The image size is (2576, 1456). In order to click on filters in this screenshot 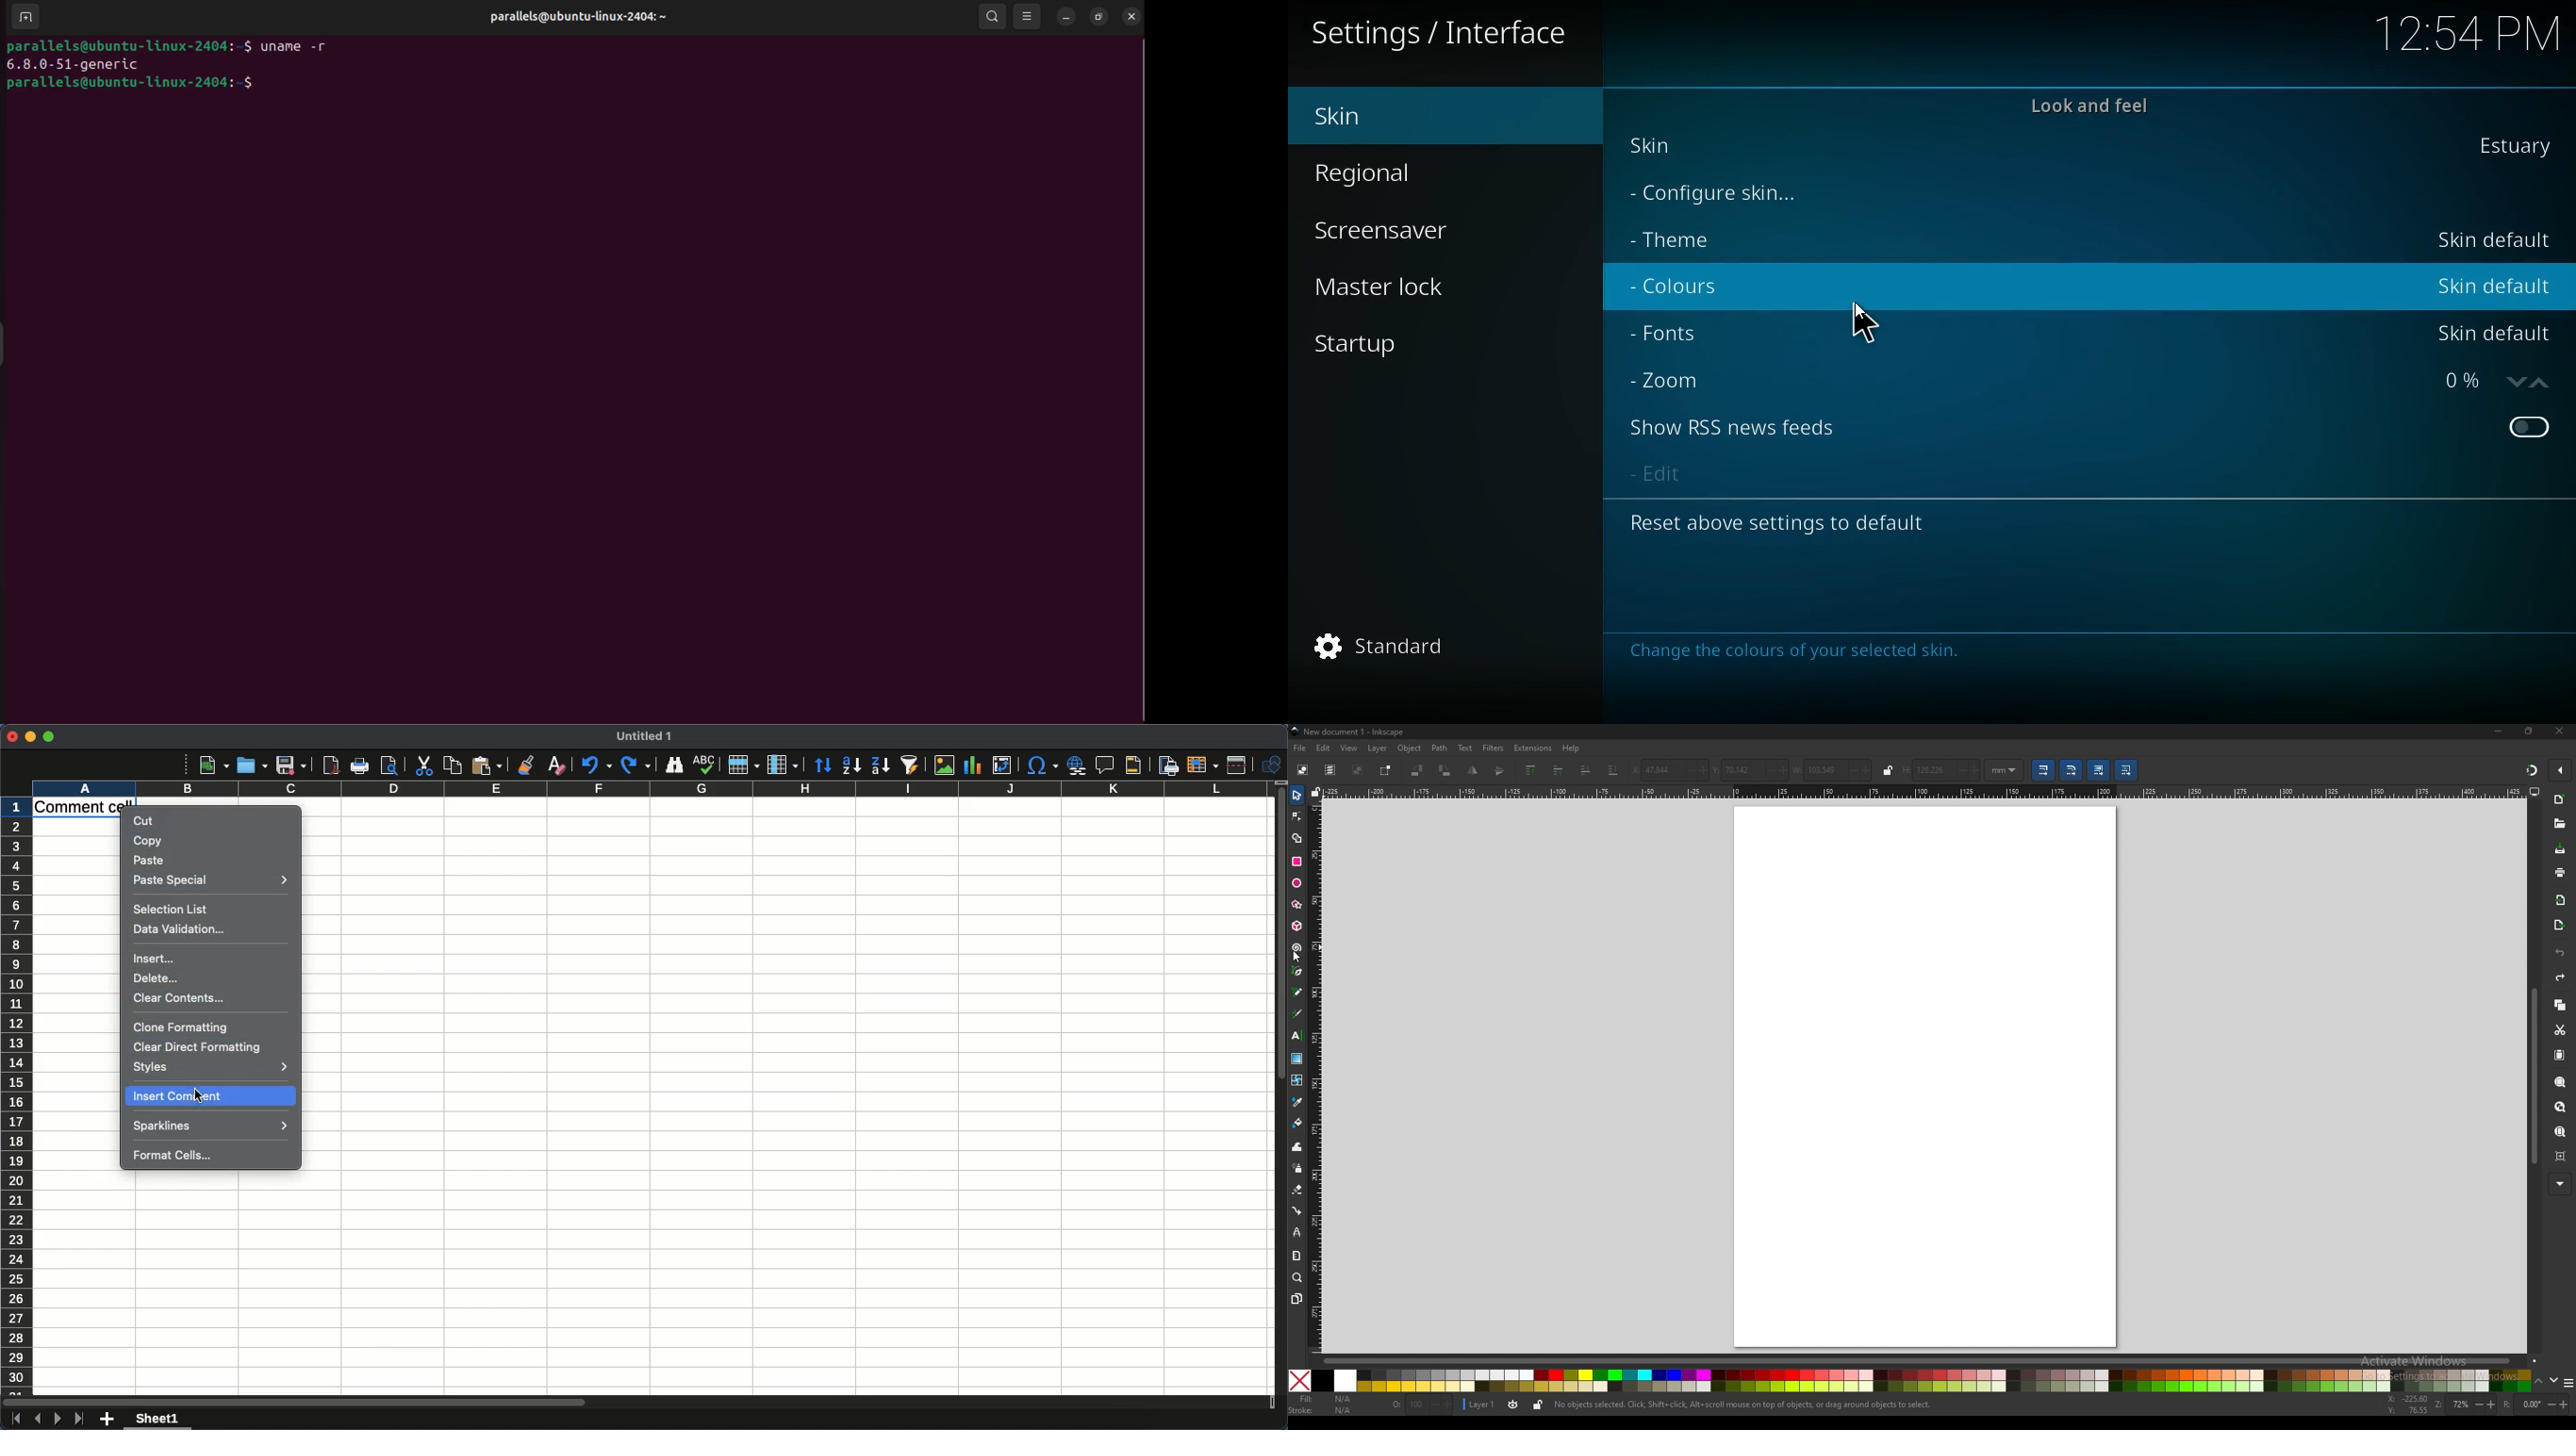, I will do `click(1493, 747)`.